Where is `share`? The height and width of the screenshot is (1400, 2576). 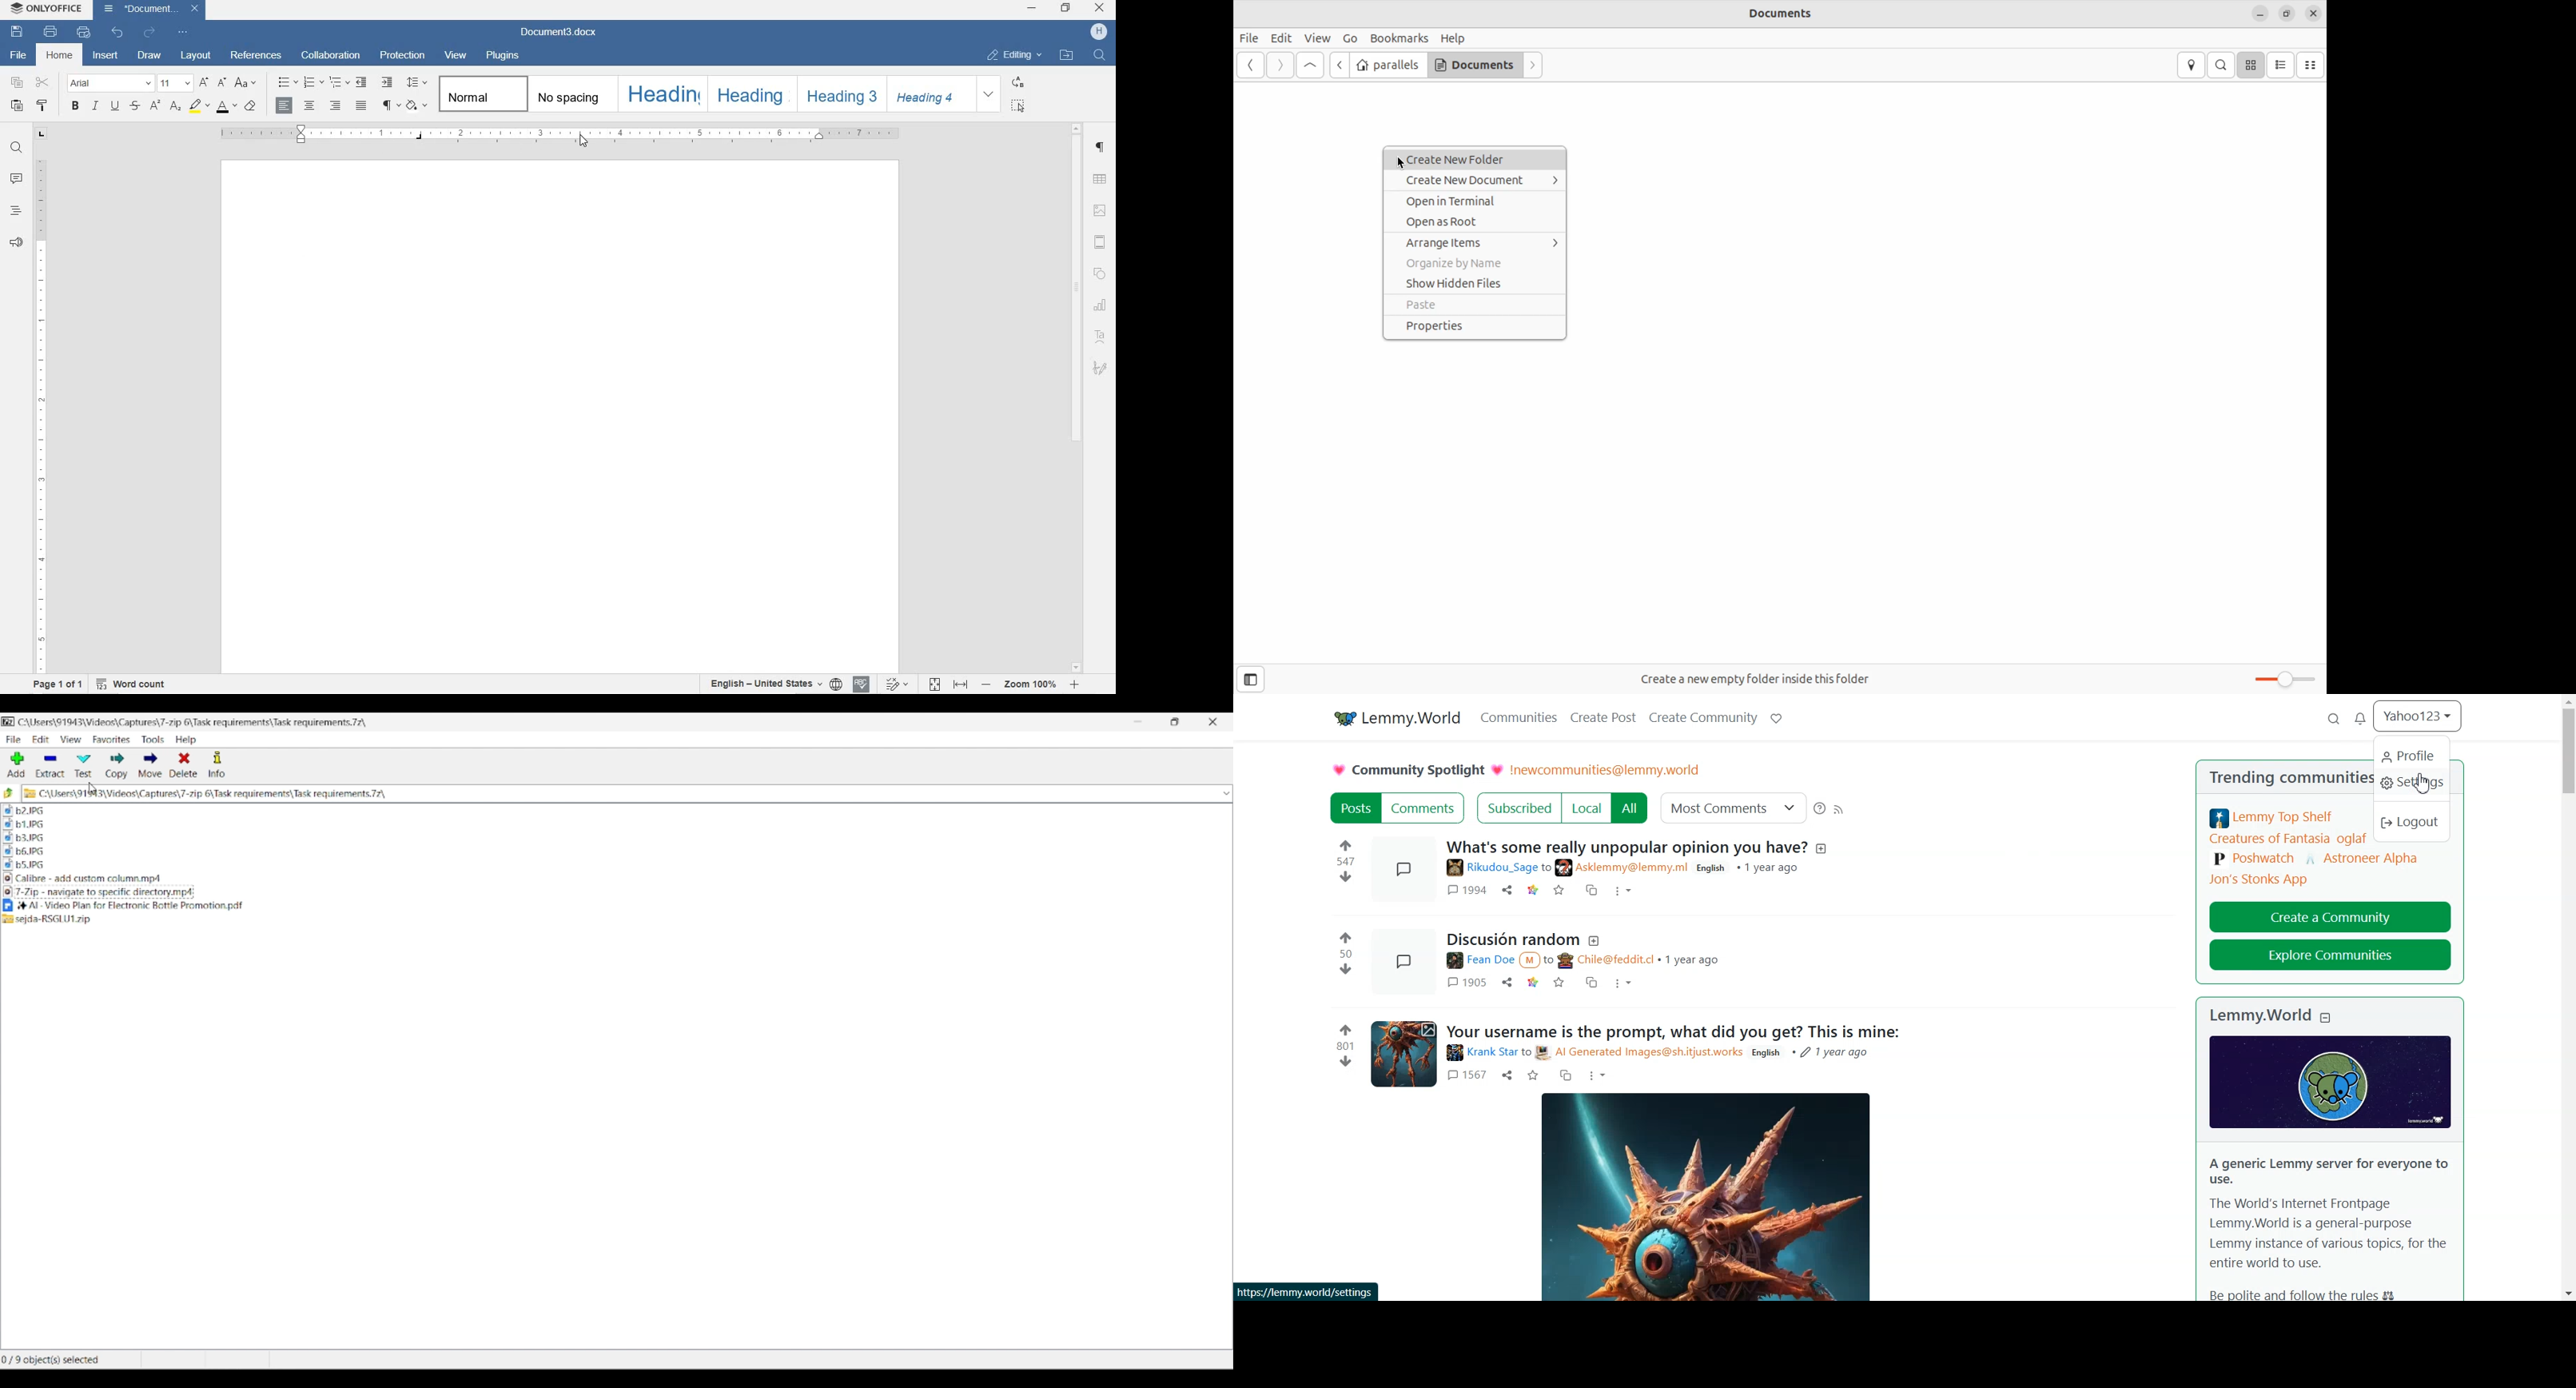 share is located at coordinates (1508, 984).